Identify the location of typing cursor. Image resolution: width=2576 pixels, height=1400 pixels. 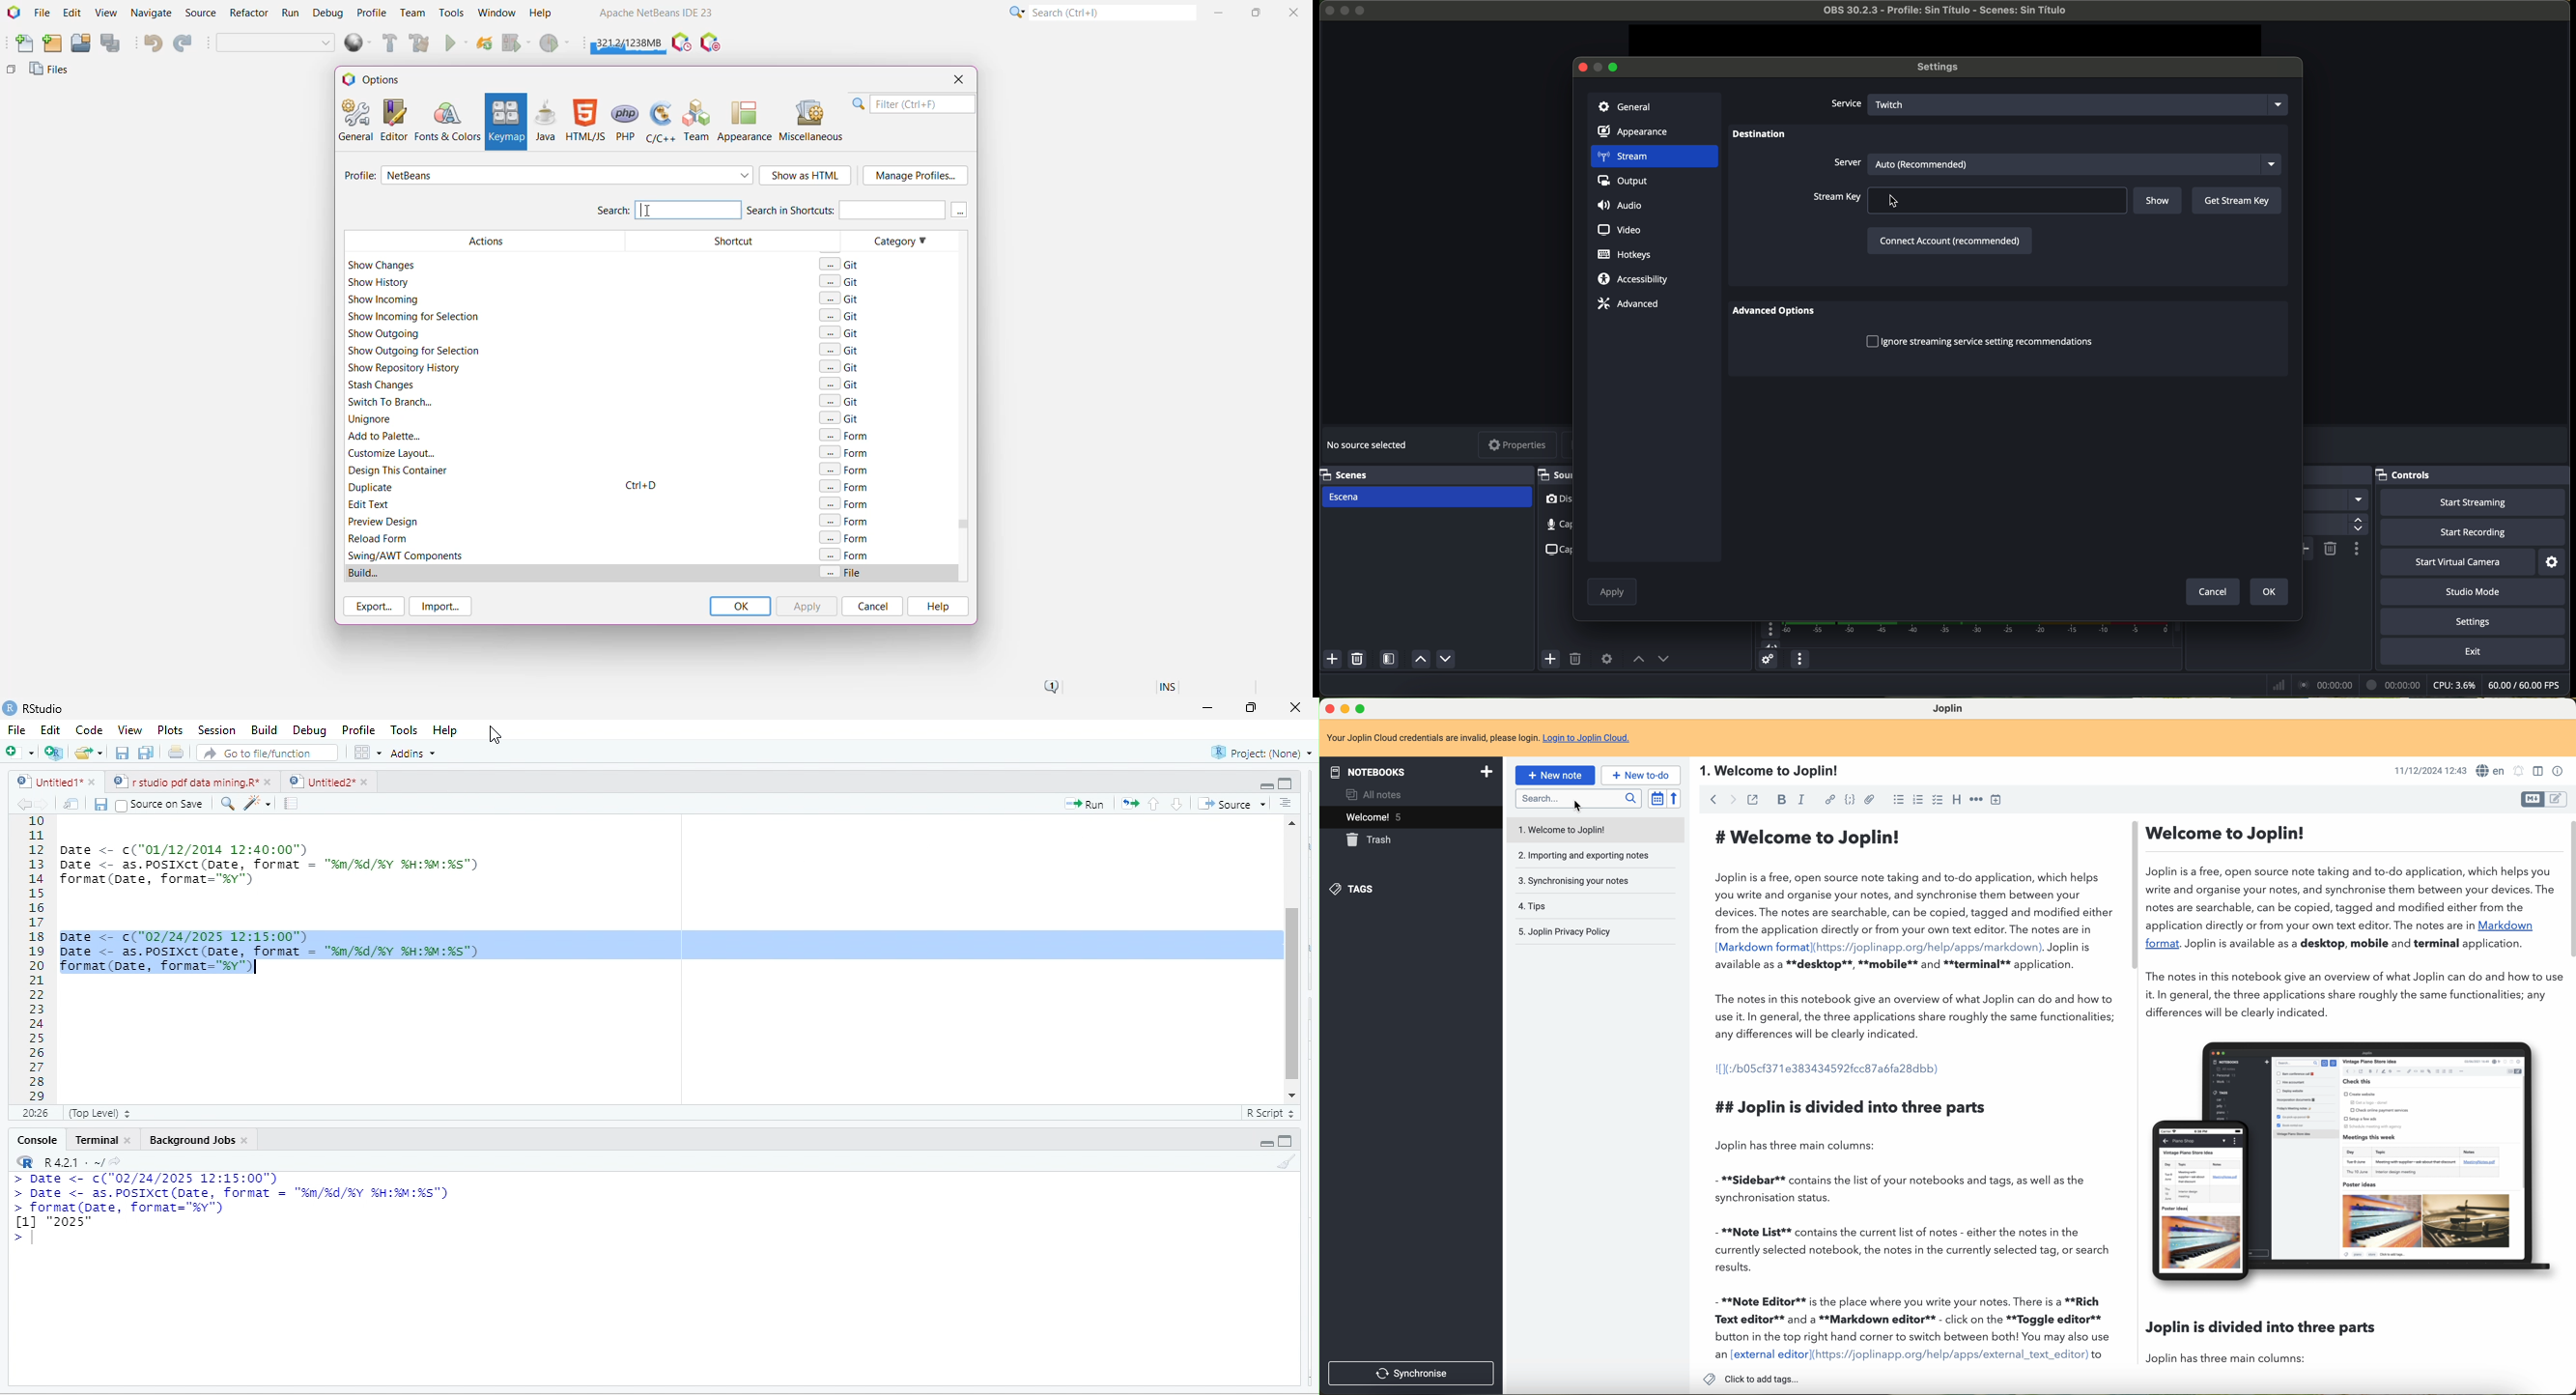
(34, 1239).